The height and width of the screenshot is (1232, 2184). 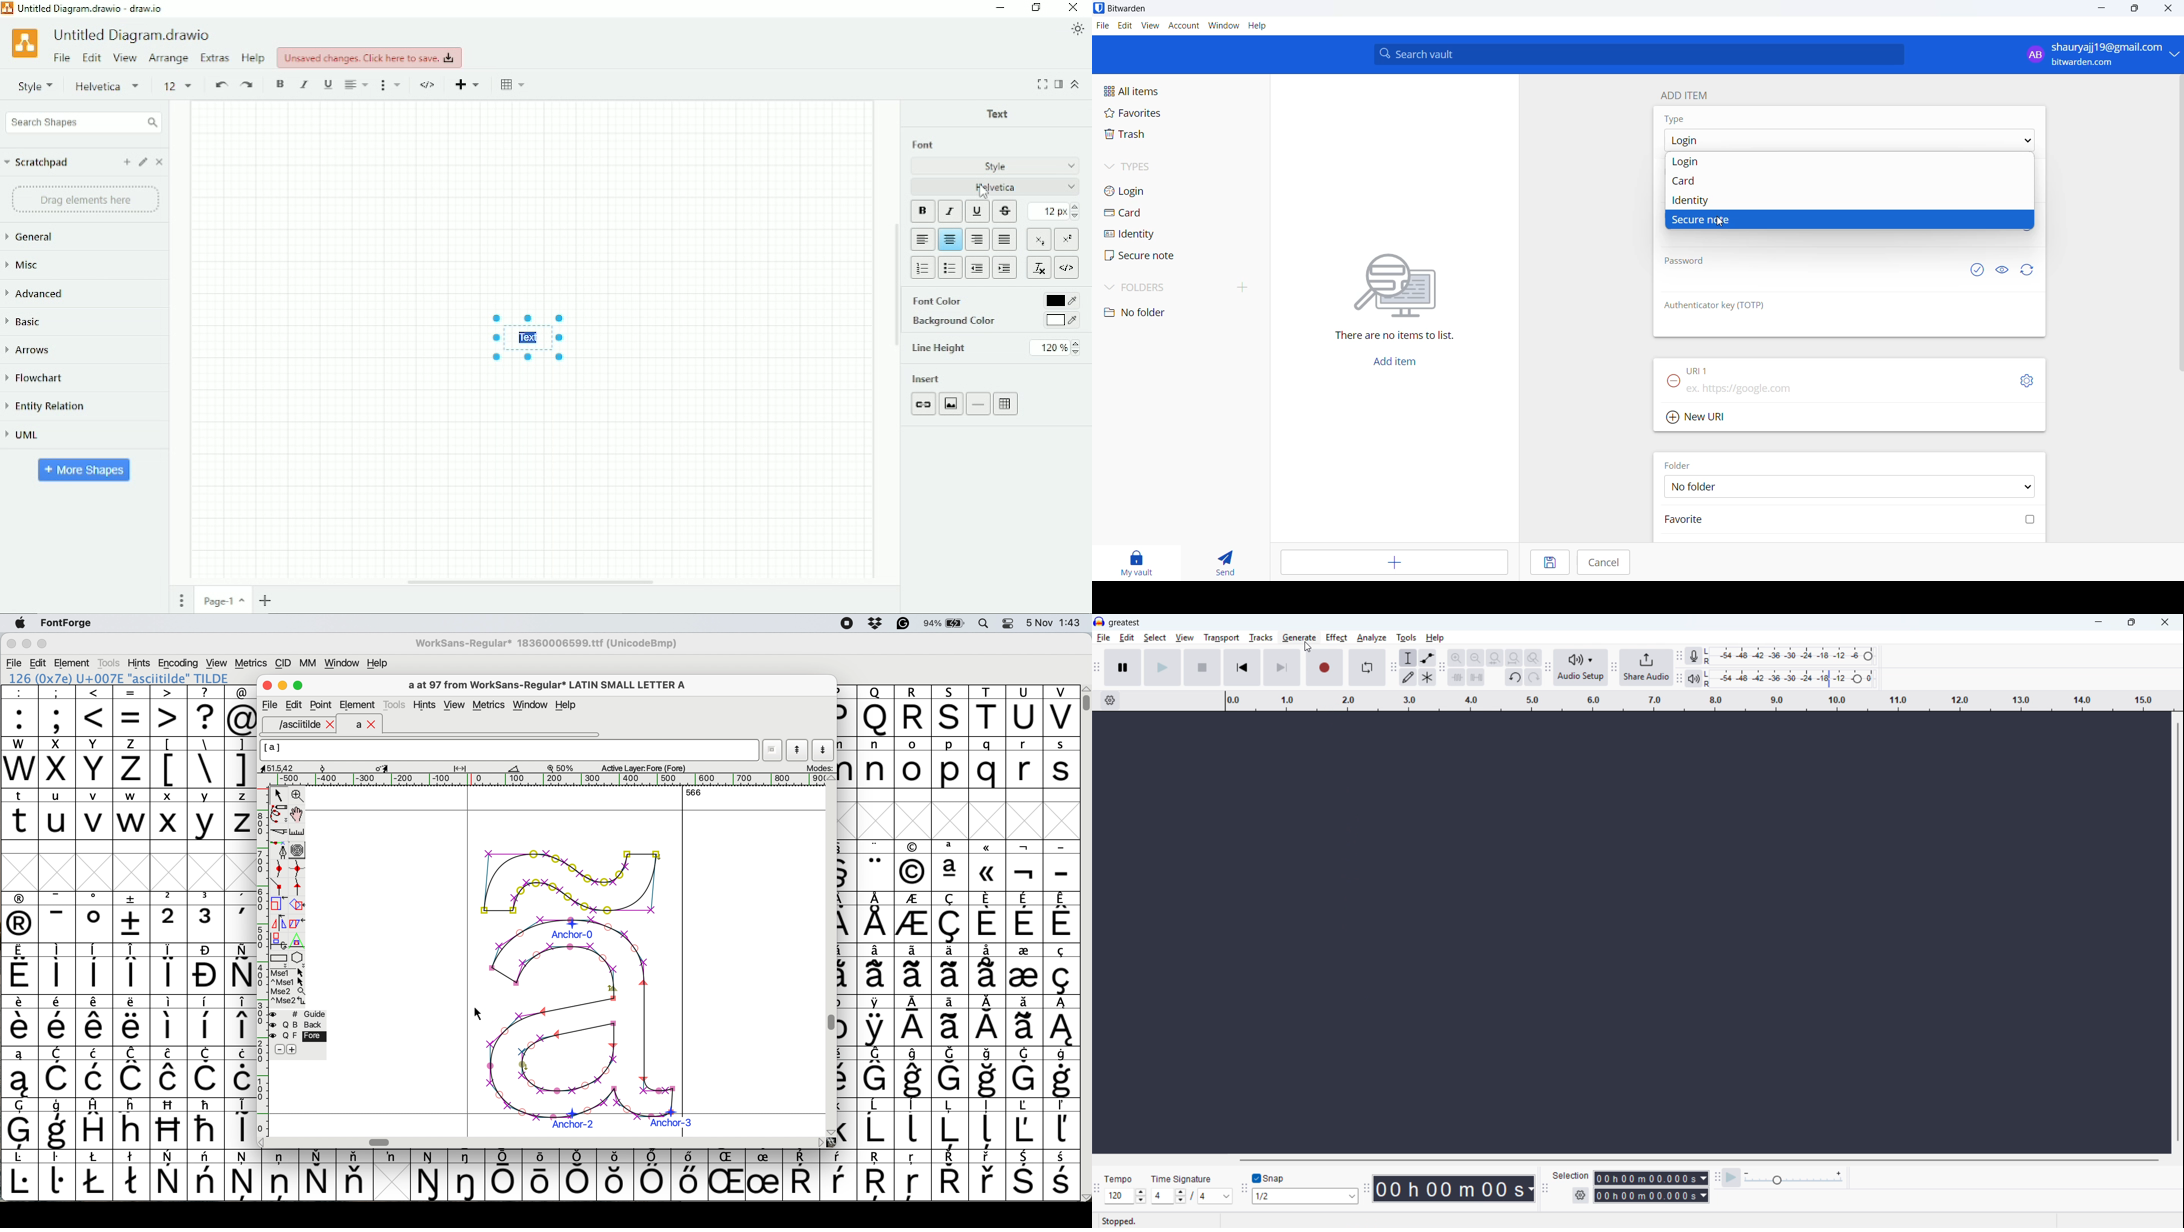 What do you see at coordinates (2030, 271) in the screenshot?
I see `refresh` at bounding box center [2030, 271].